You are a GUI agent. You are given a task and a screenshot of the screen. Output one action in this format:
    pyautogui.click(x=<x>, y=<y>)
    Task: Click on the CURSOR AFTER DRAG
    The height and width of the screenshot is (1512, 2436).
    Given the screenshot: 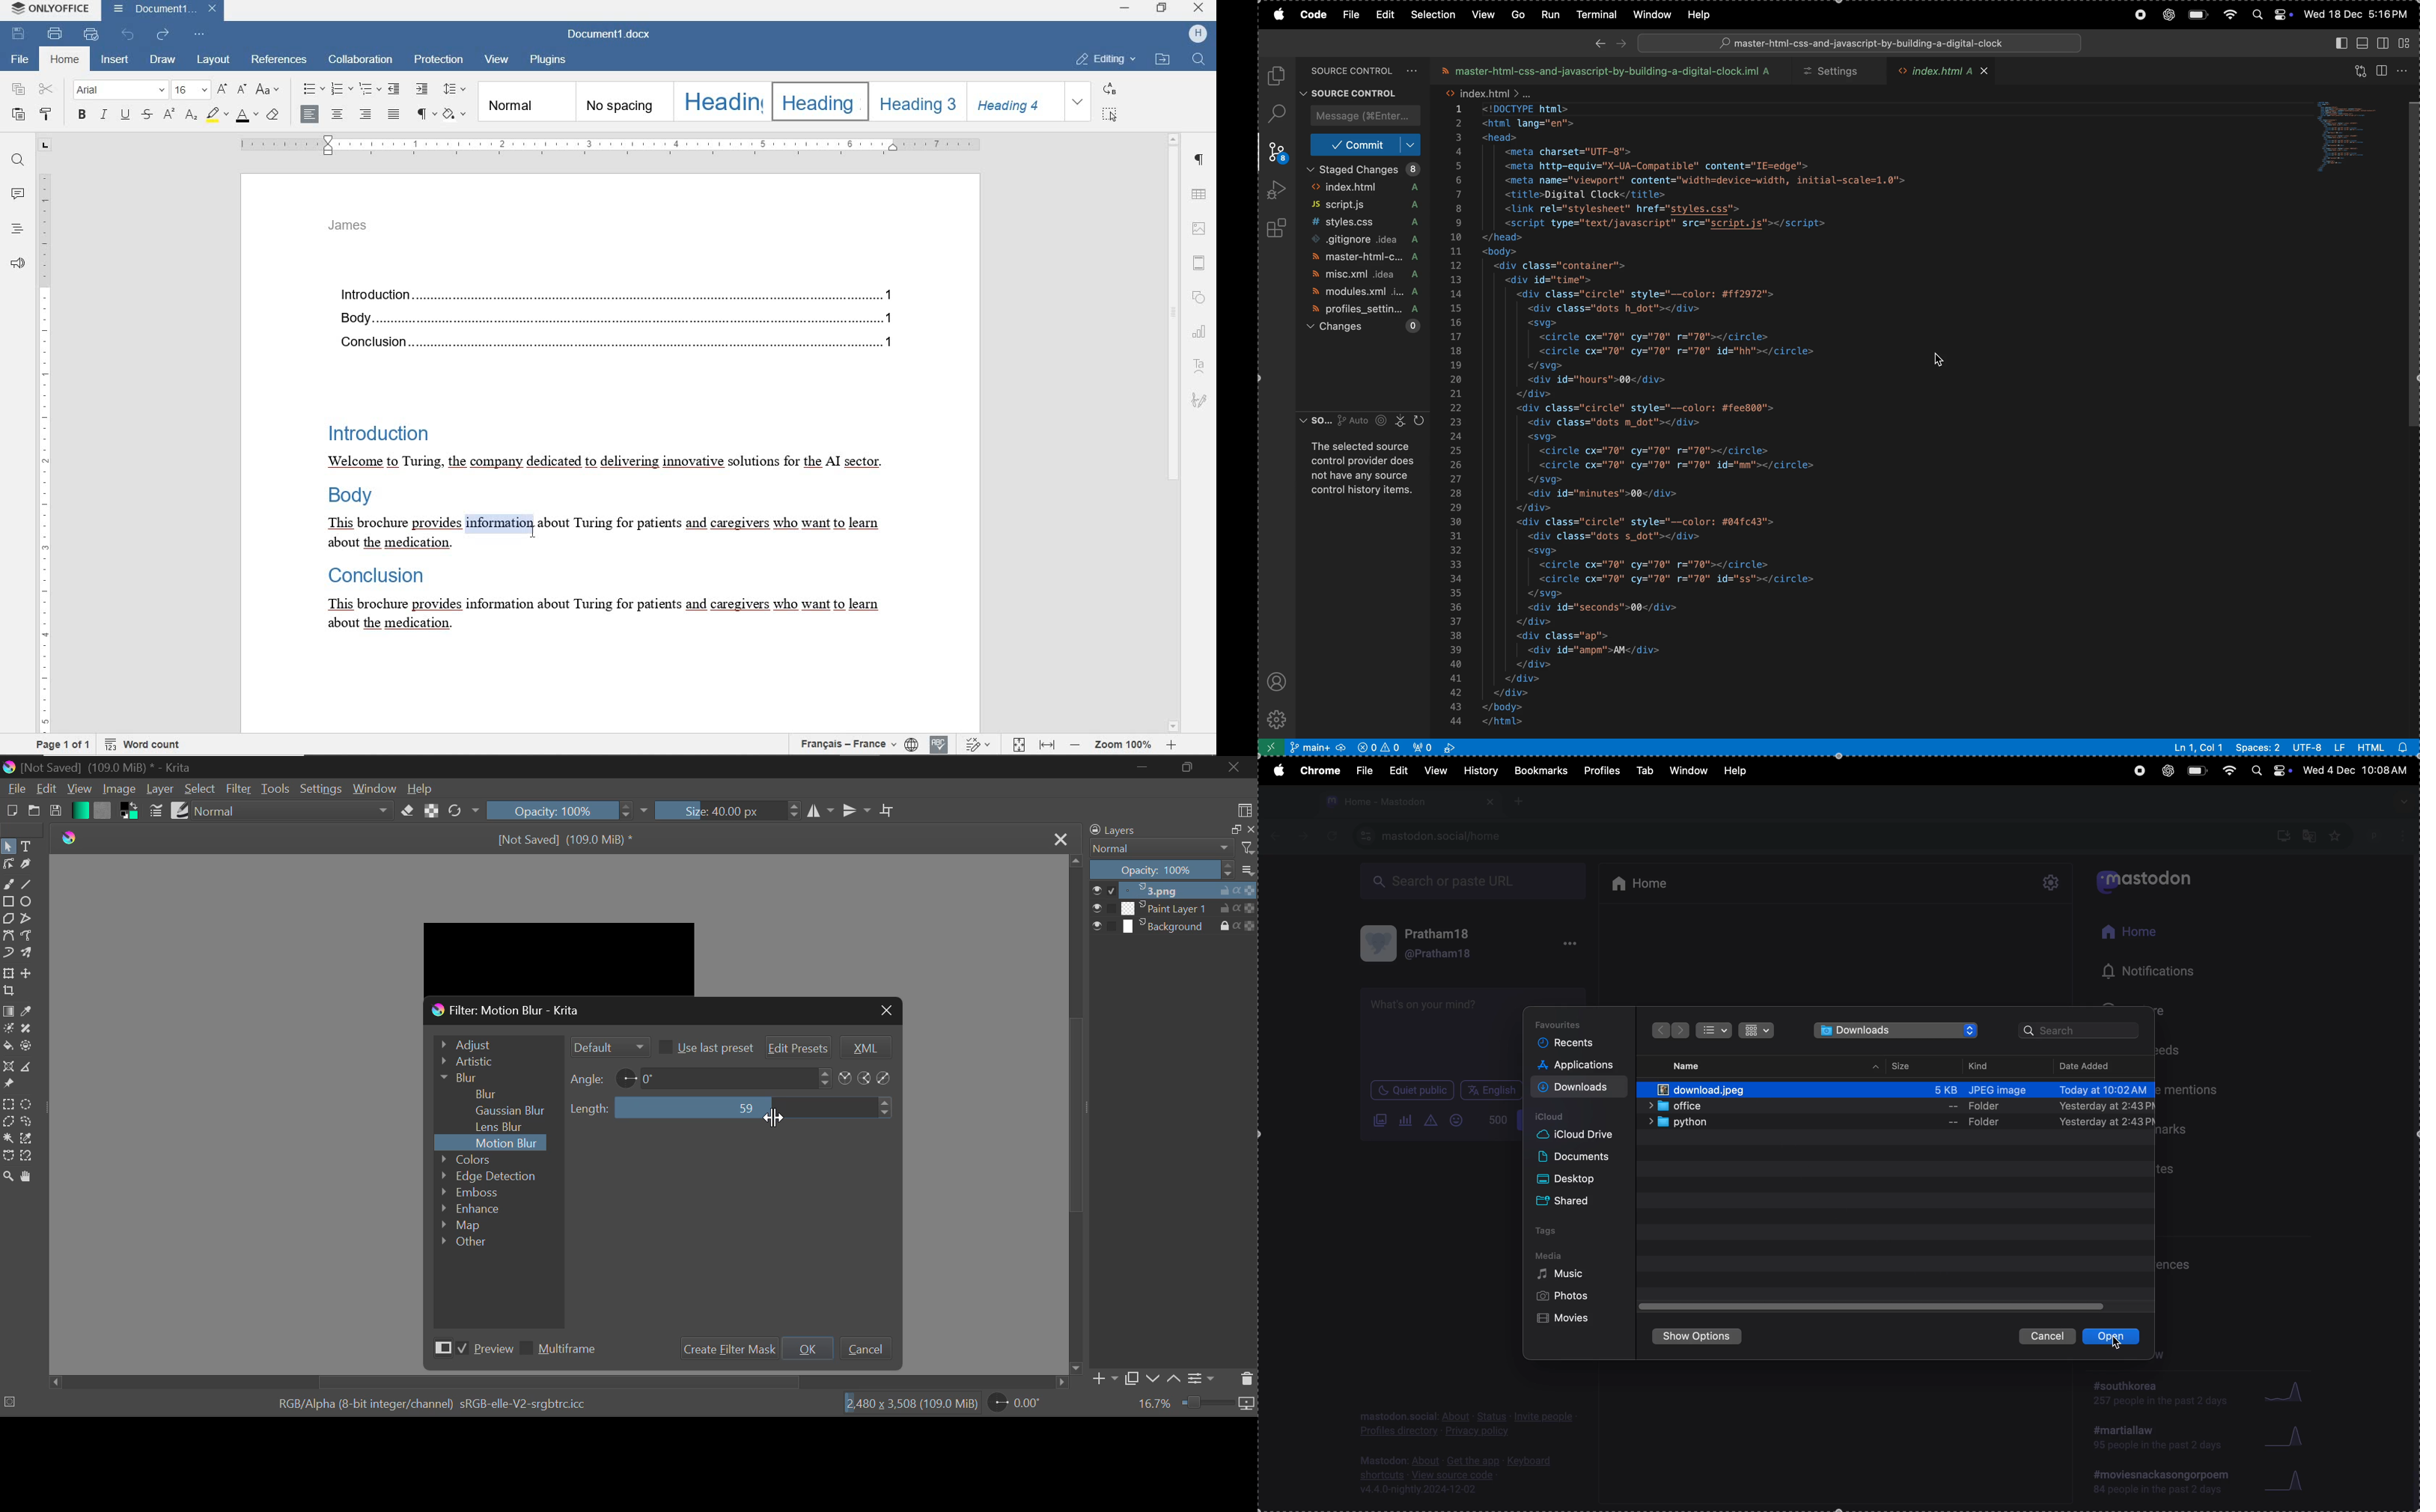 What is the action you would take?
    pyautogui.click(x=532, y=529)
    